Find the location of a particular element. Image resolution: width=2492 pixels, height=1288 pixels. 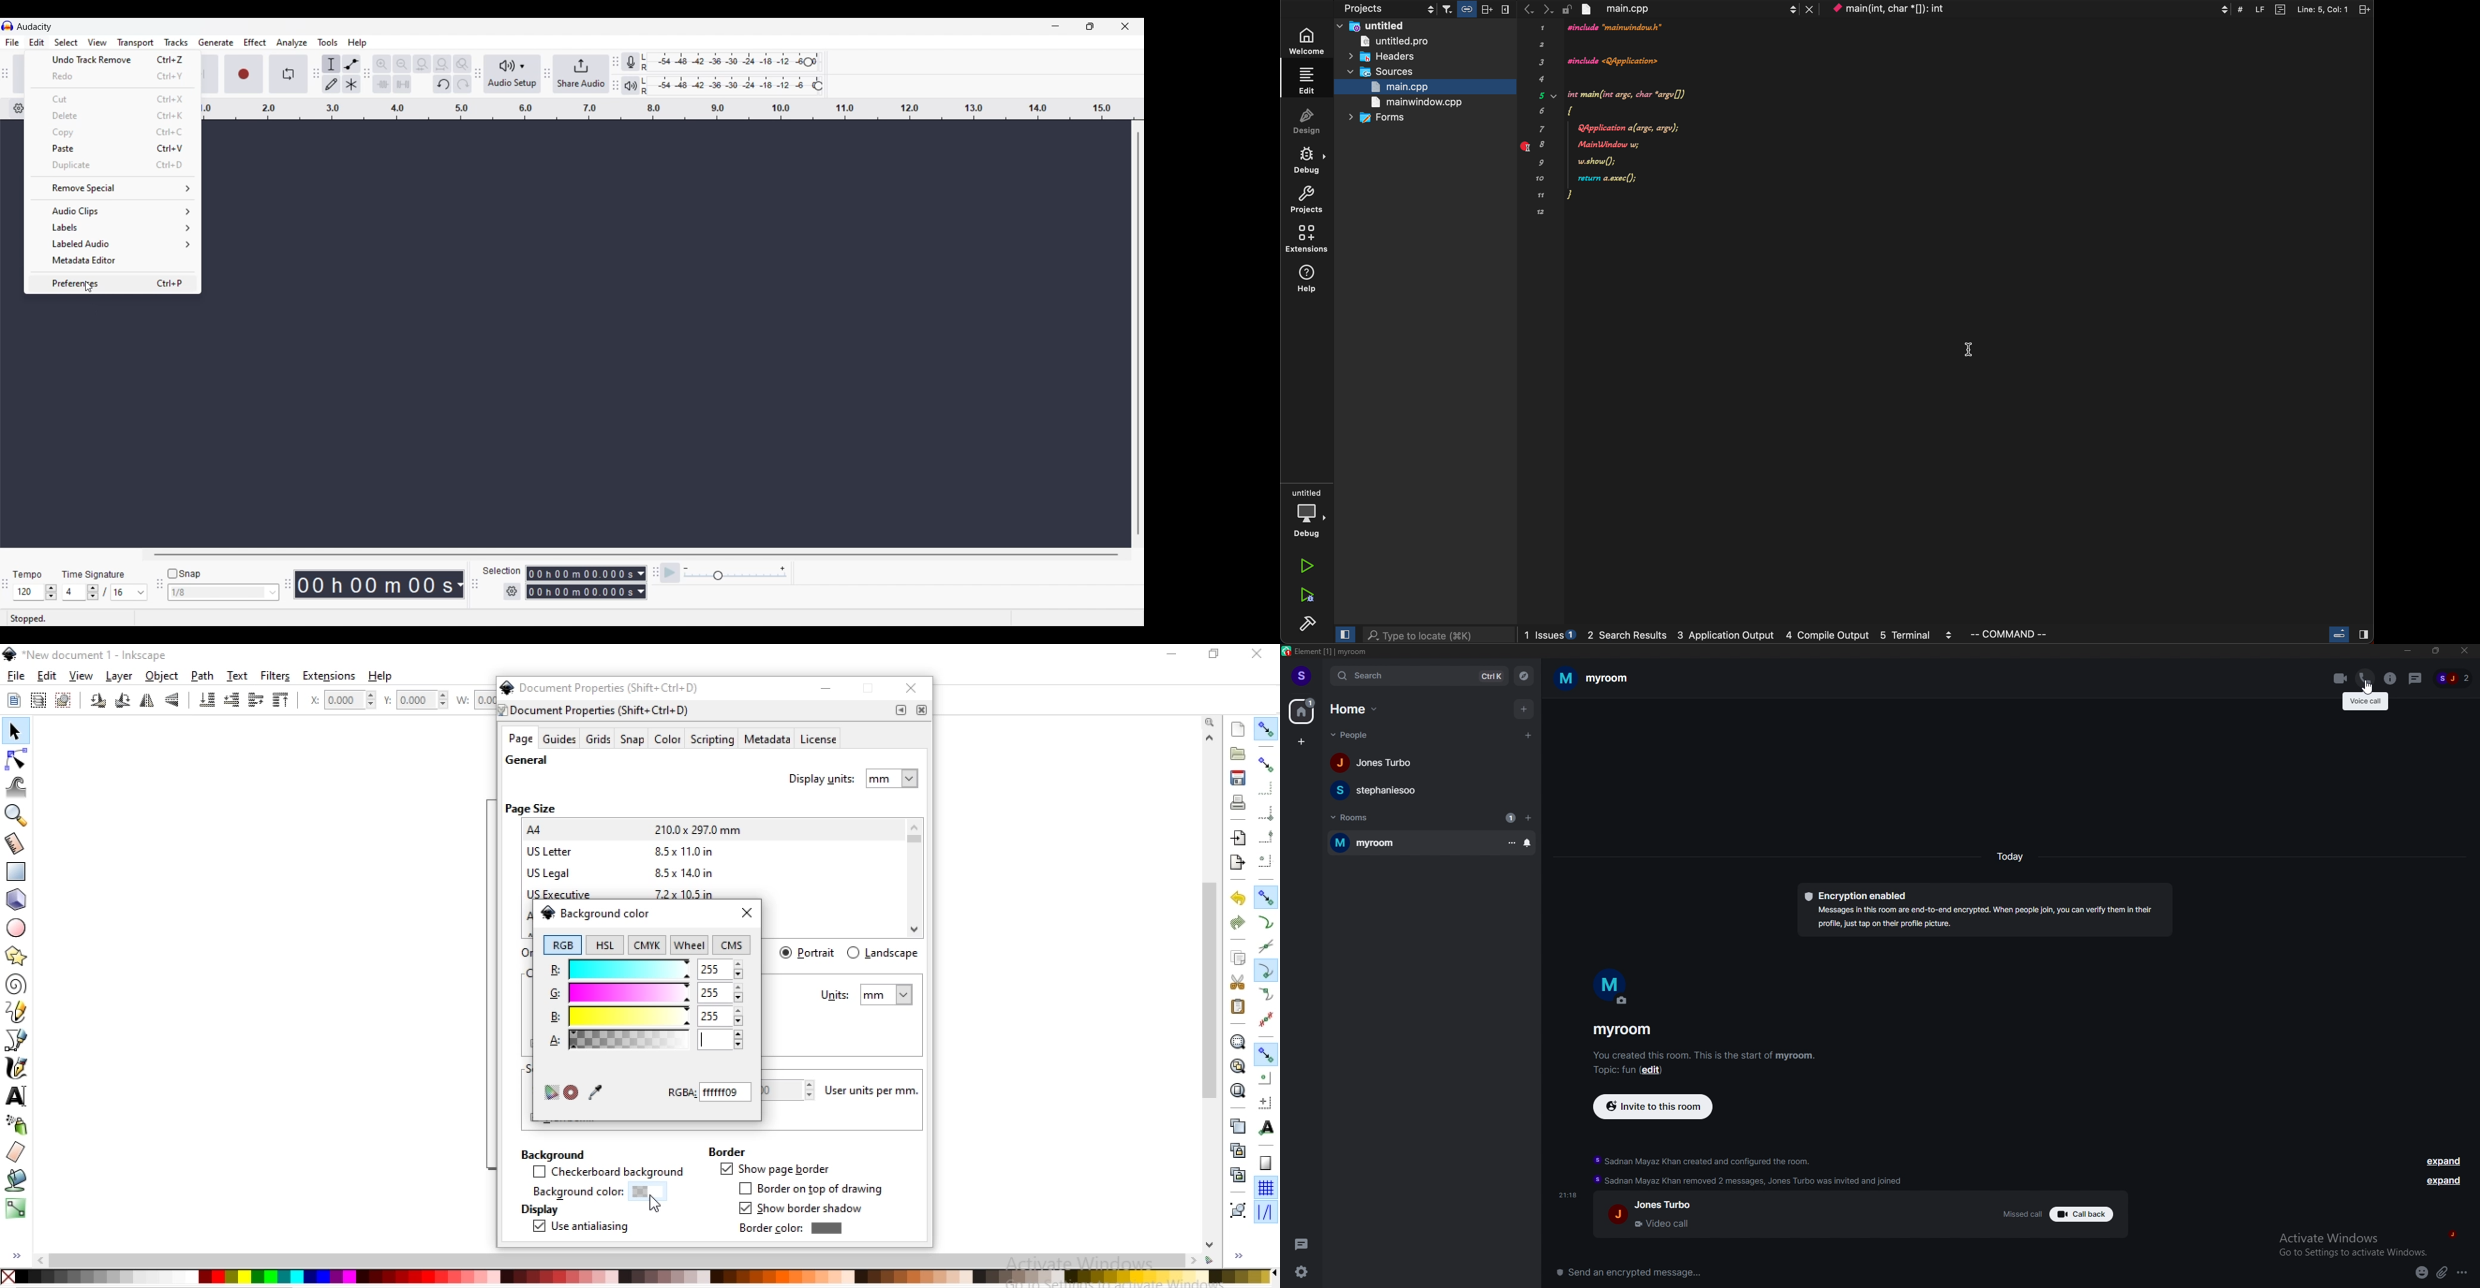

how border shadow is located at coordinates (804, 1209).